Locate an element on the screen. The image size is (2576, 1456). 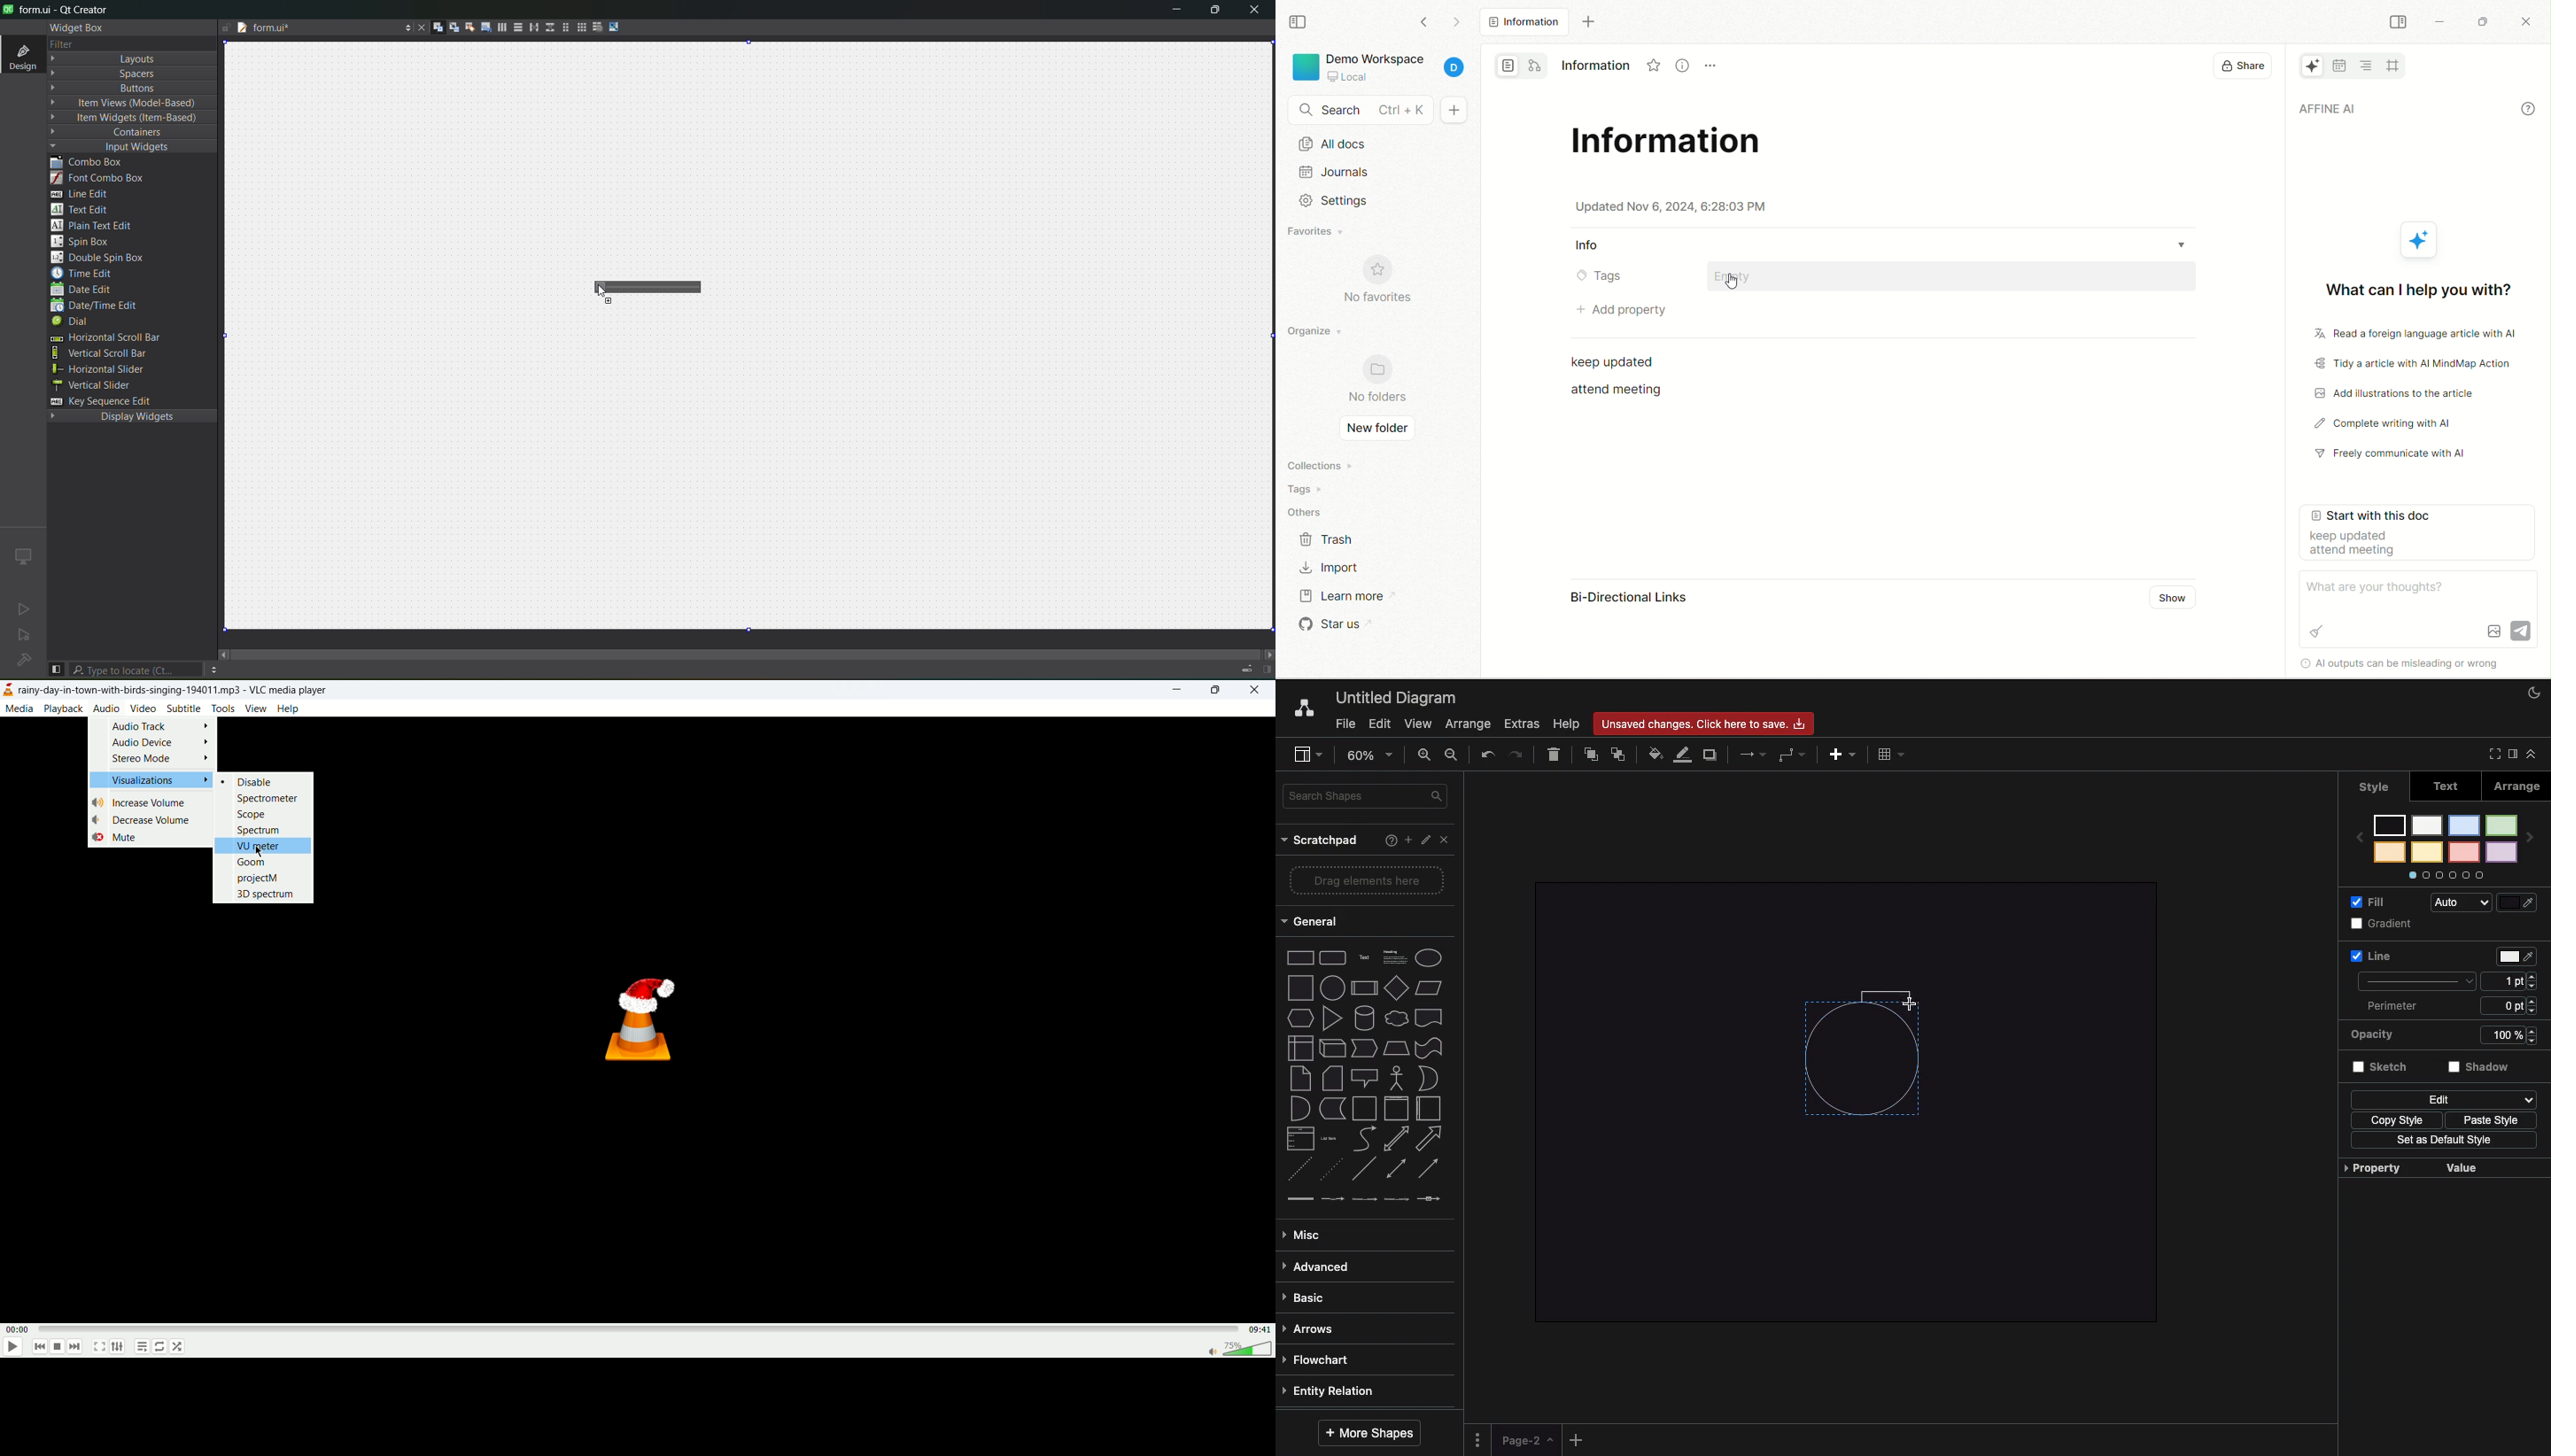
Dropdown menu is located at coordinates (2182, 245).